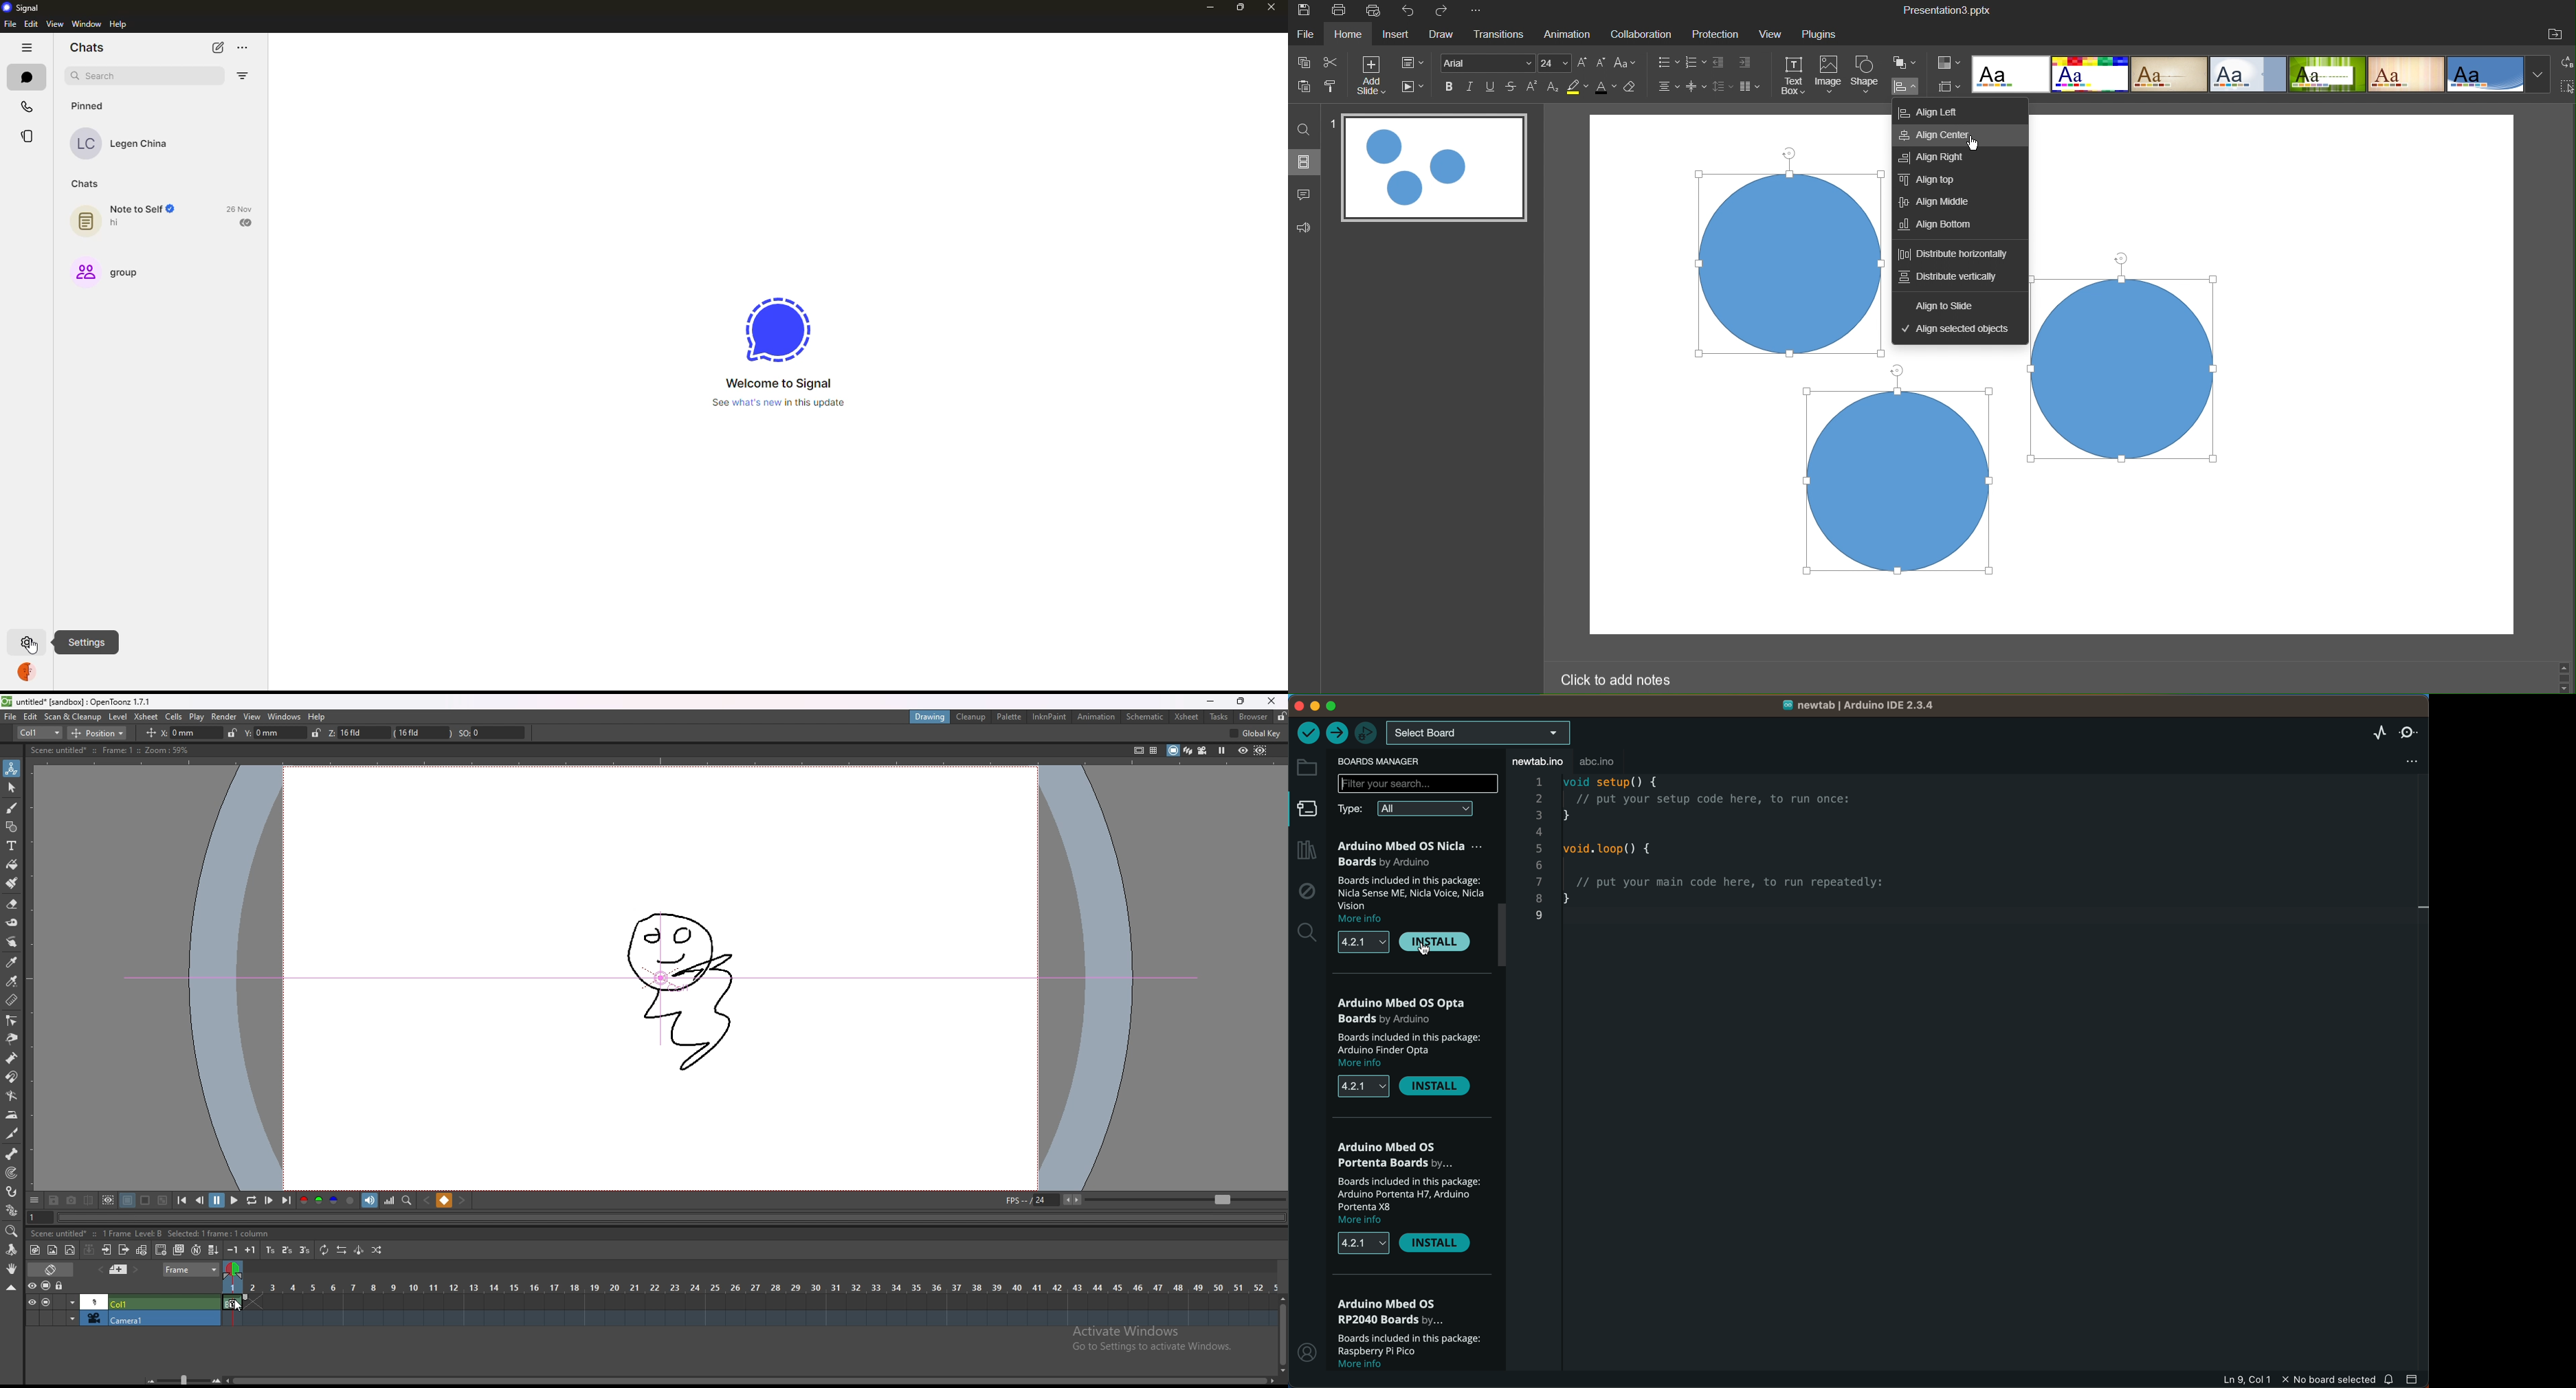 The image size is (2576, 1400). Describe the element at coordinates (403, 733) in the screenshot. I see `Z coordinates` at that location.